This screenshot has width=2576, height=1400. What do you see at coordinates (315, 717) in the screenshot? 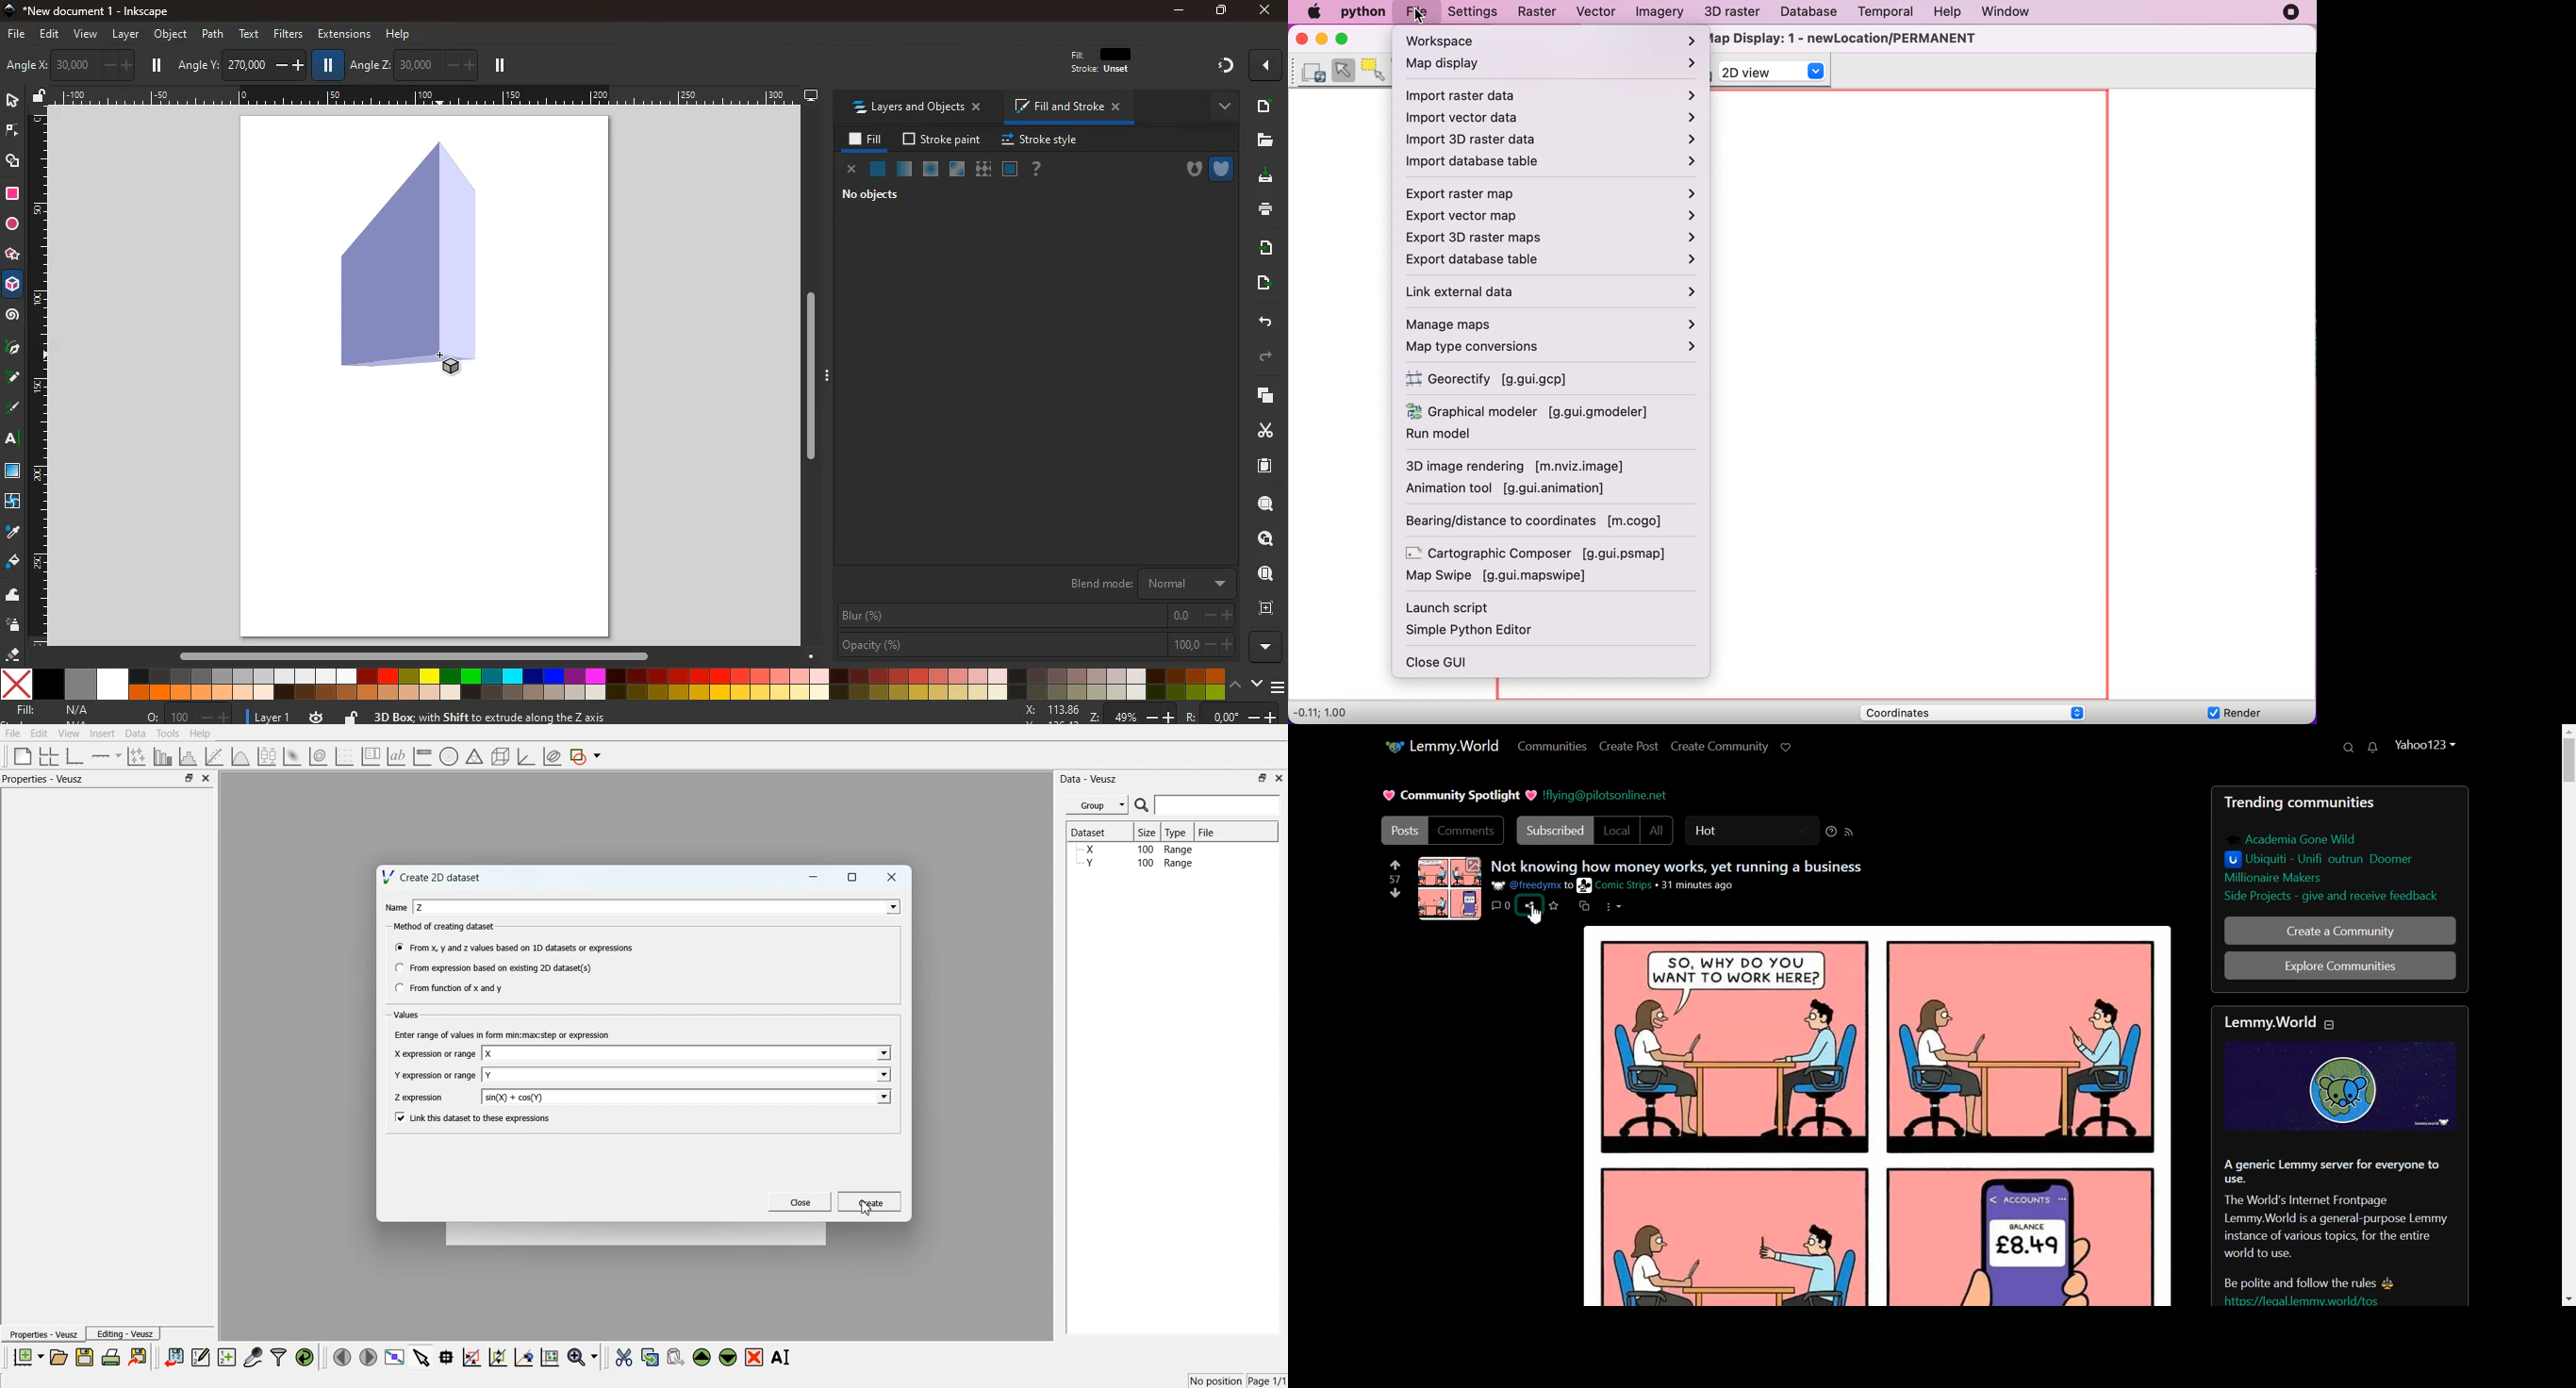
I see `time` at bounding box center [315, 717].